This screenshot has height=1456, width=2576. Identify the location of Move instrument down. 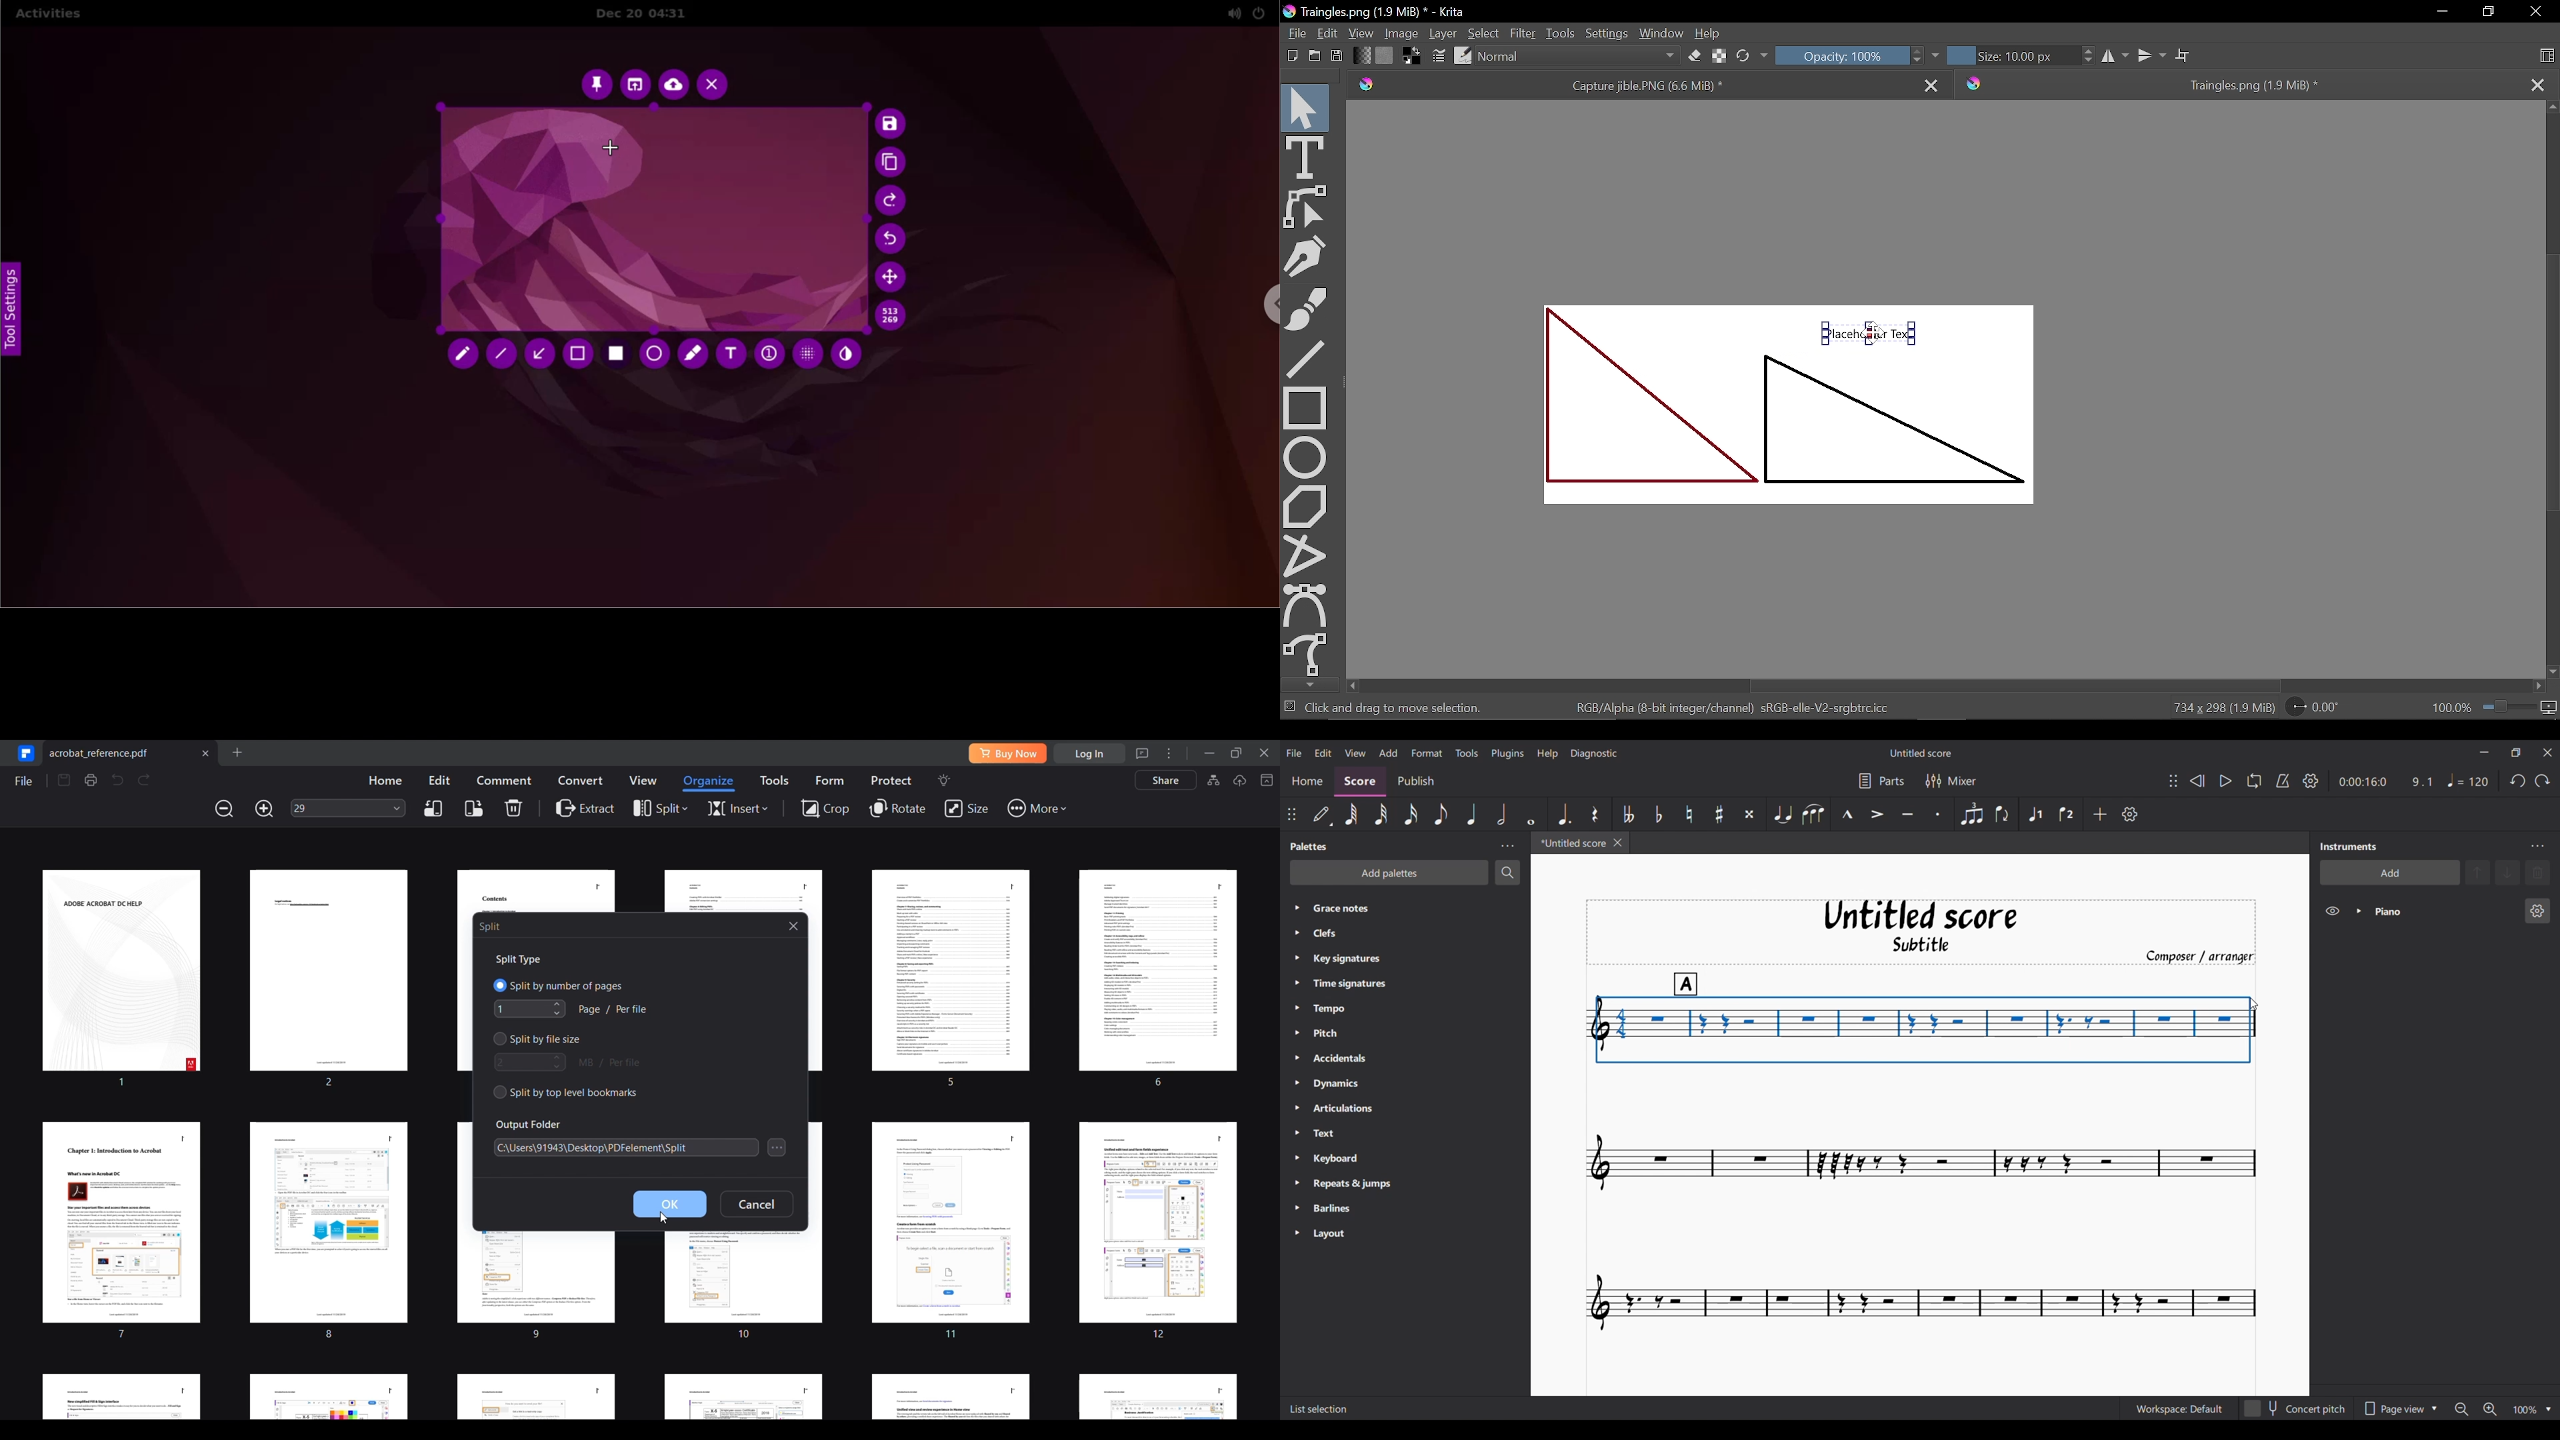
(2507, 872).